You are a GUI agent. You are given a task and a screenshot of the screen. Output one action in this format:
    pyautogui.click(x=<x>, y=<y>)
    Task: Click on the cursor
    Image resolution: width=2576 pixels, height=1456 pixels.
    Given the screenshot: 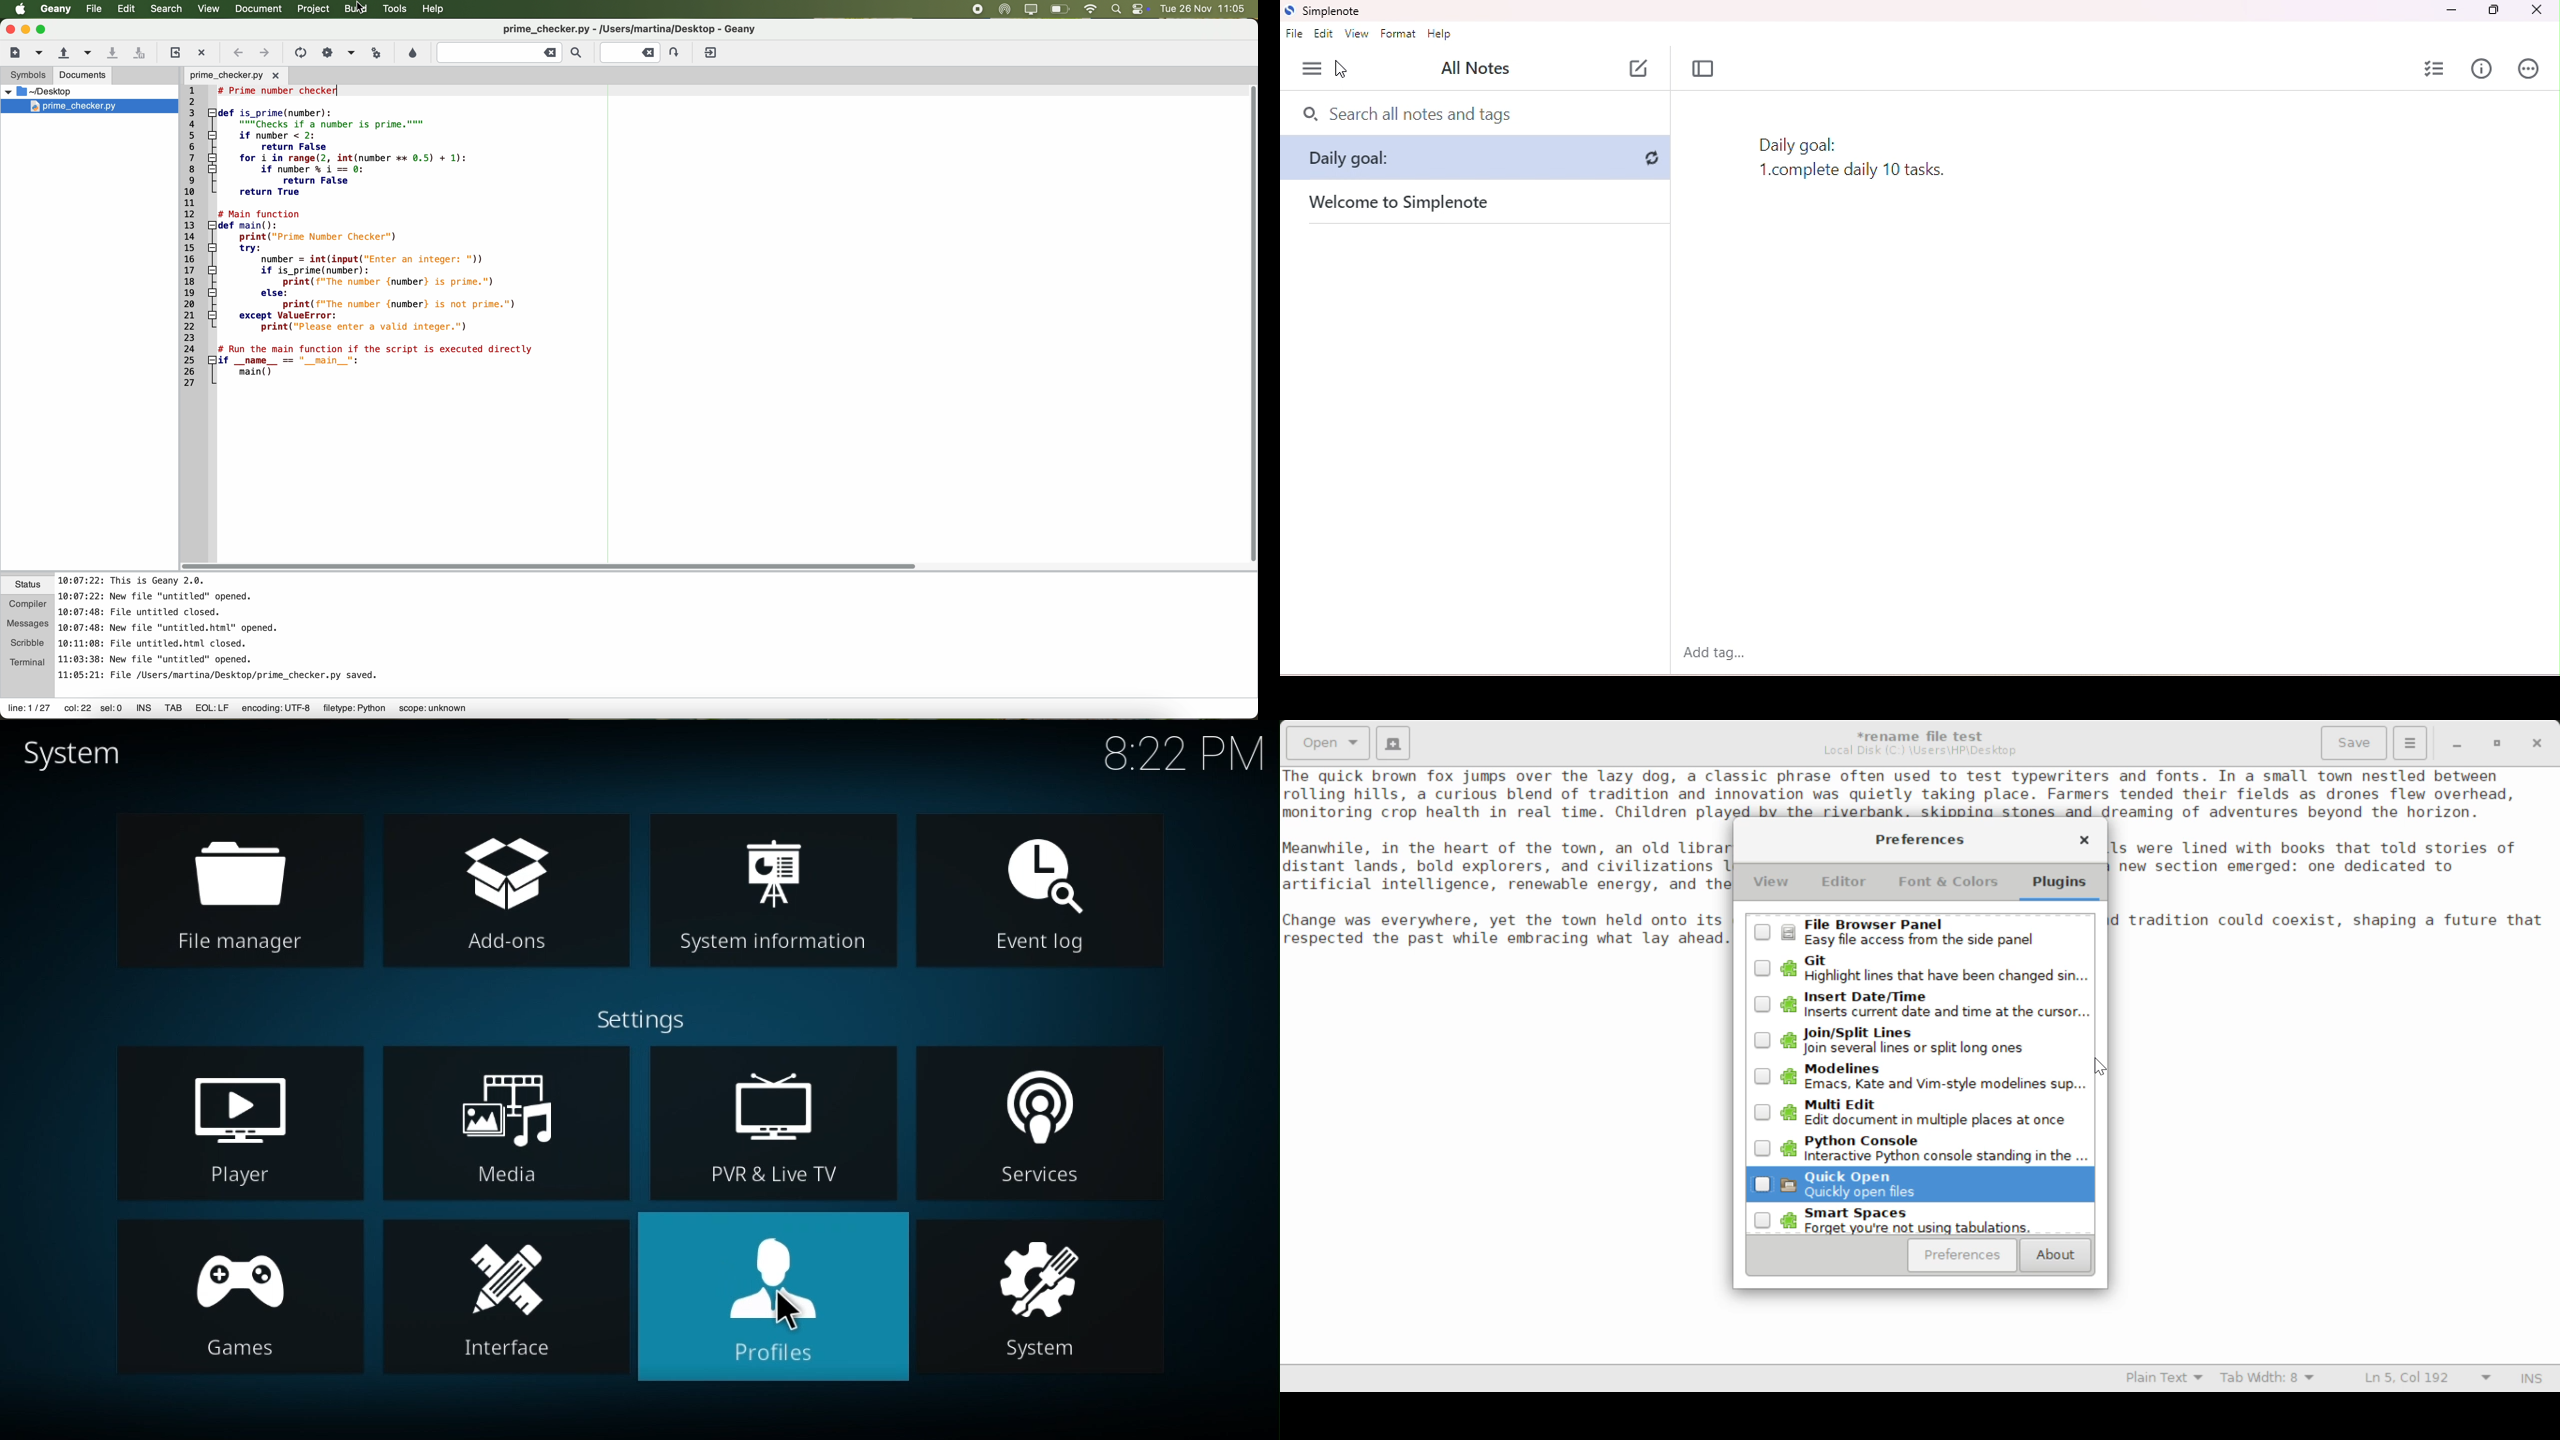 What is the action you would take?
    pyautogui.click(x=1343, y=69)
    